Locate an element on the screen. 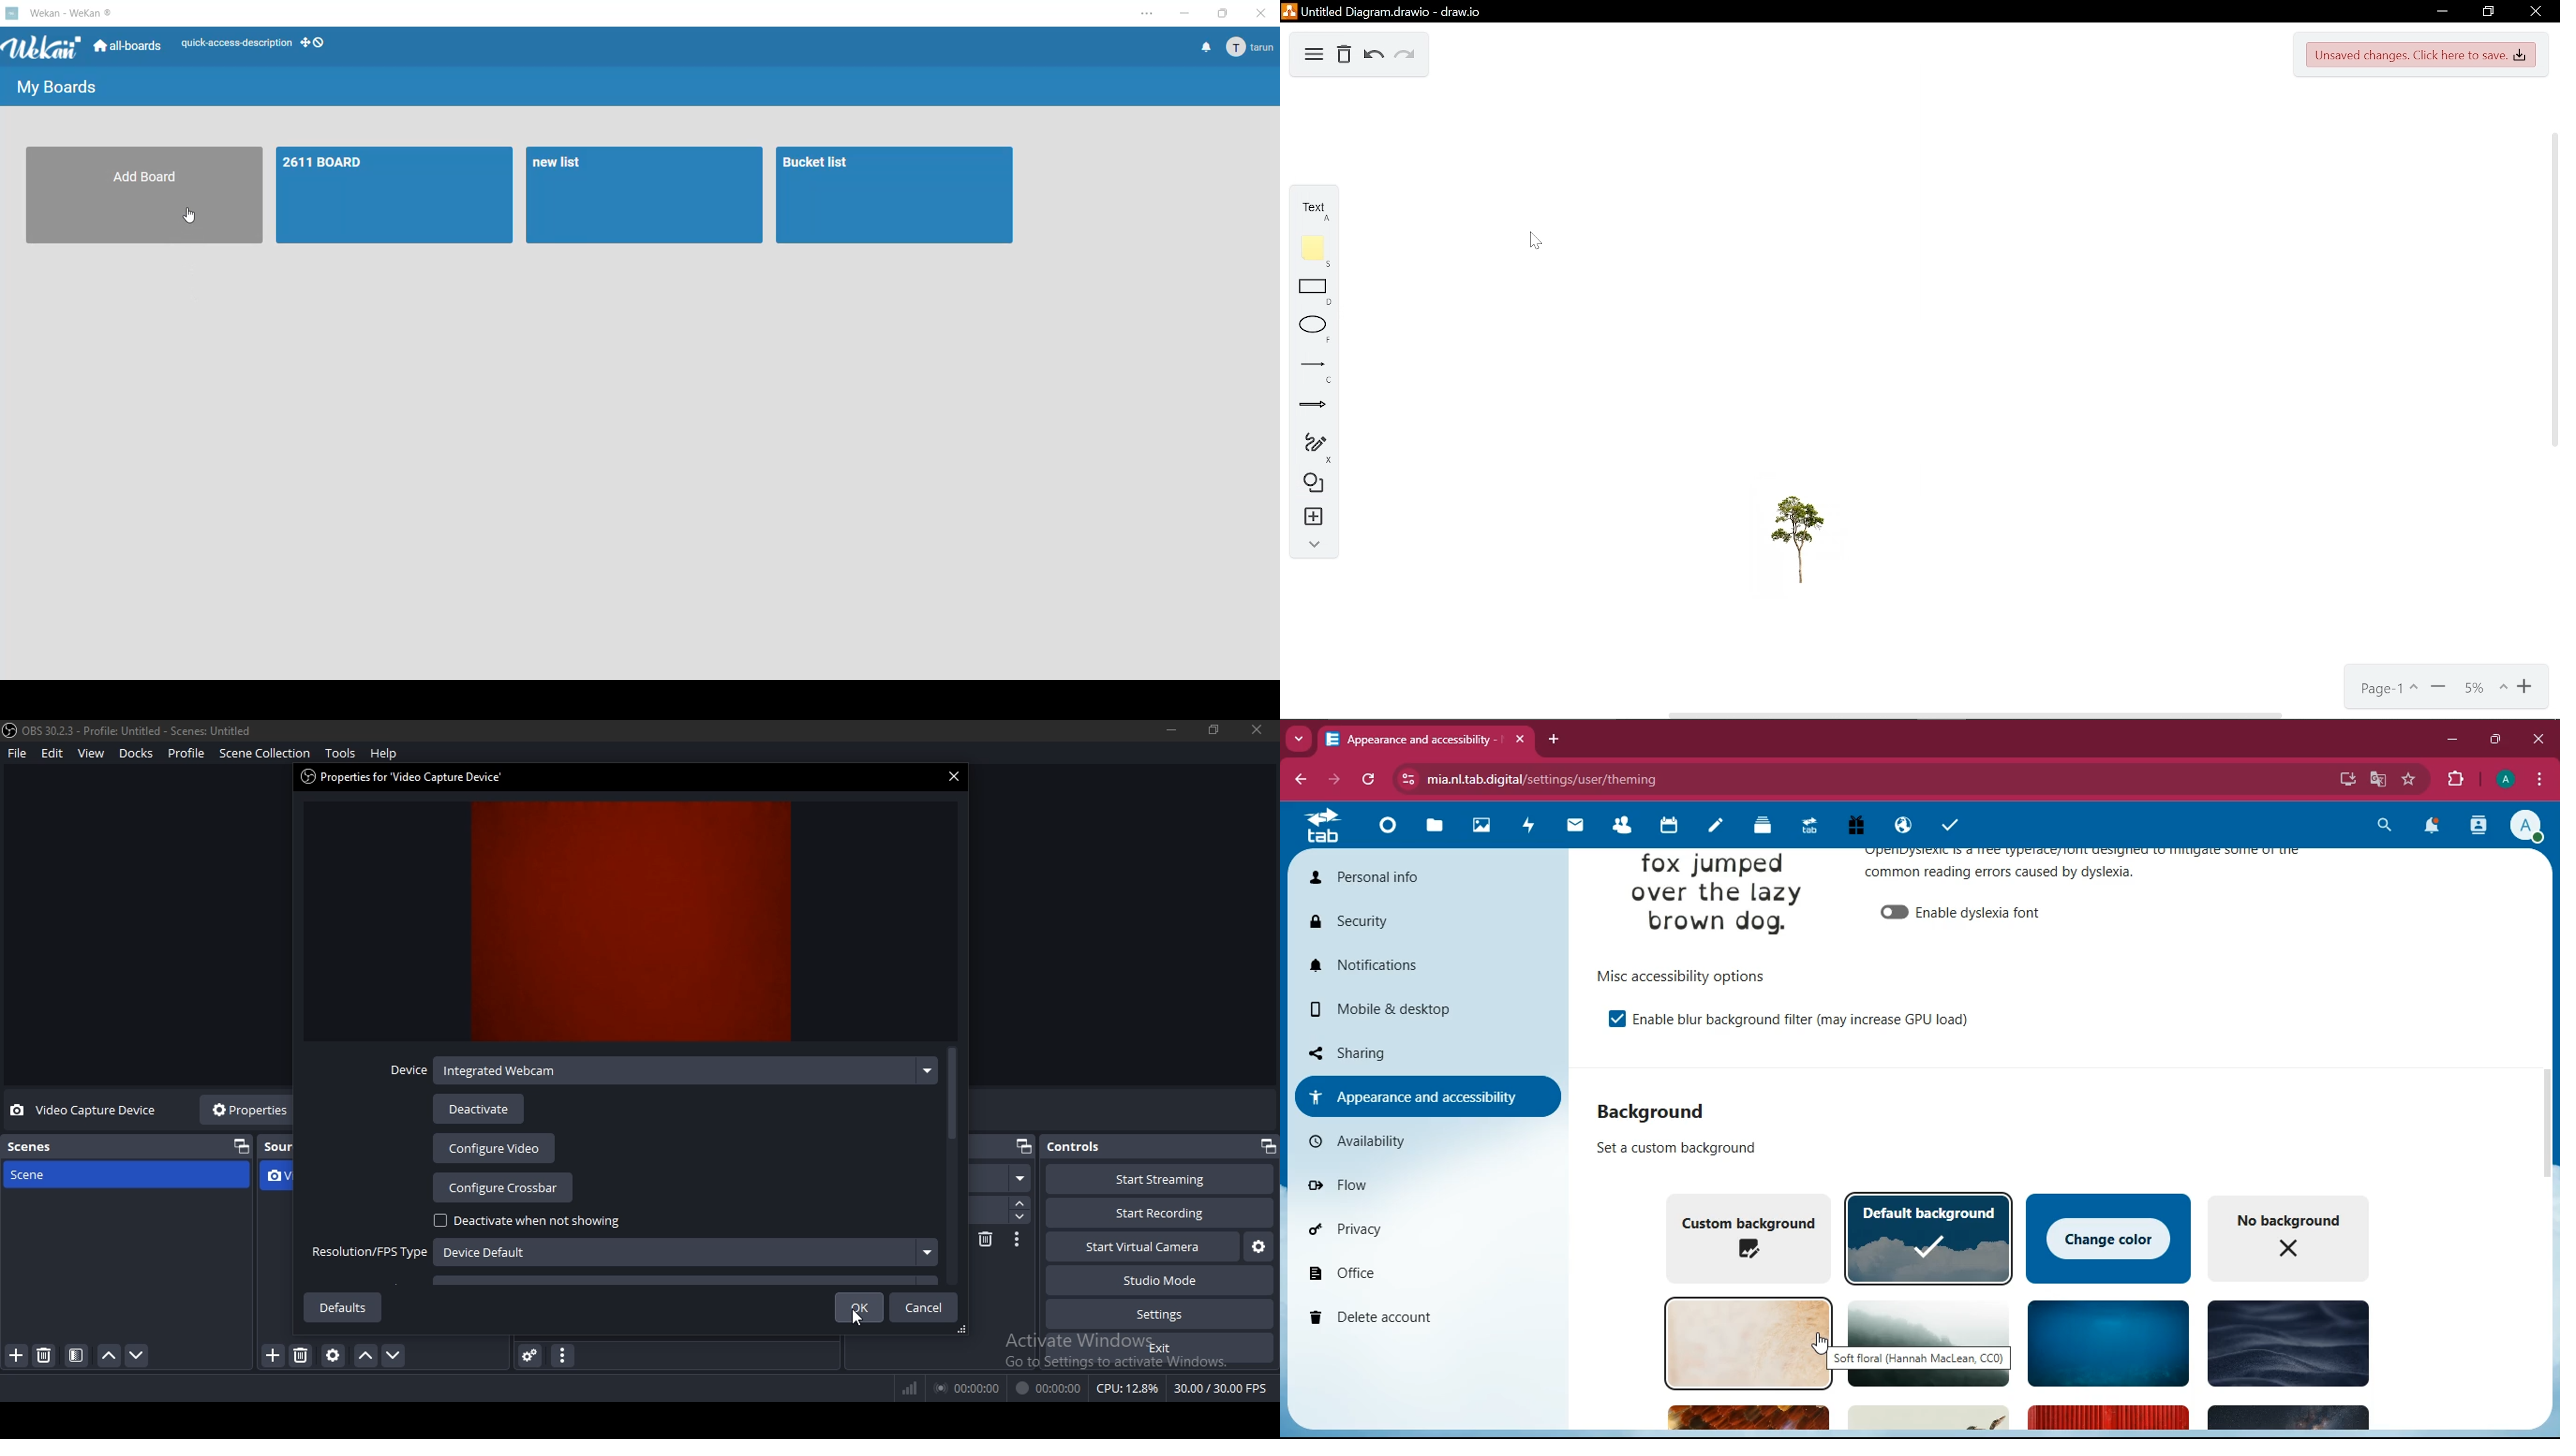 This screenshot has width=2576, height=1456. Rectangle is located at coordinates (1308, 290).